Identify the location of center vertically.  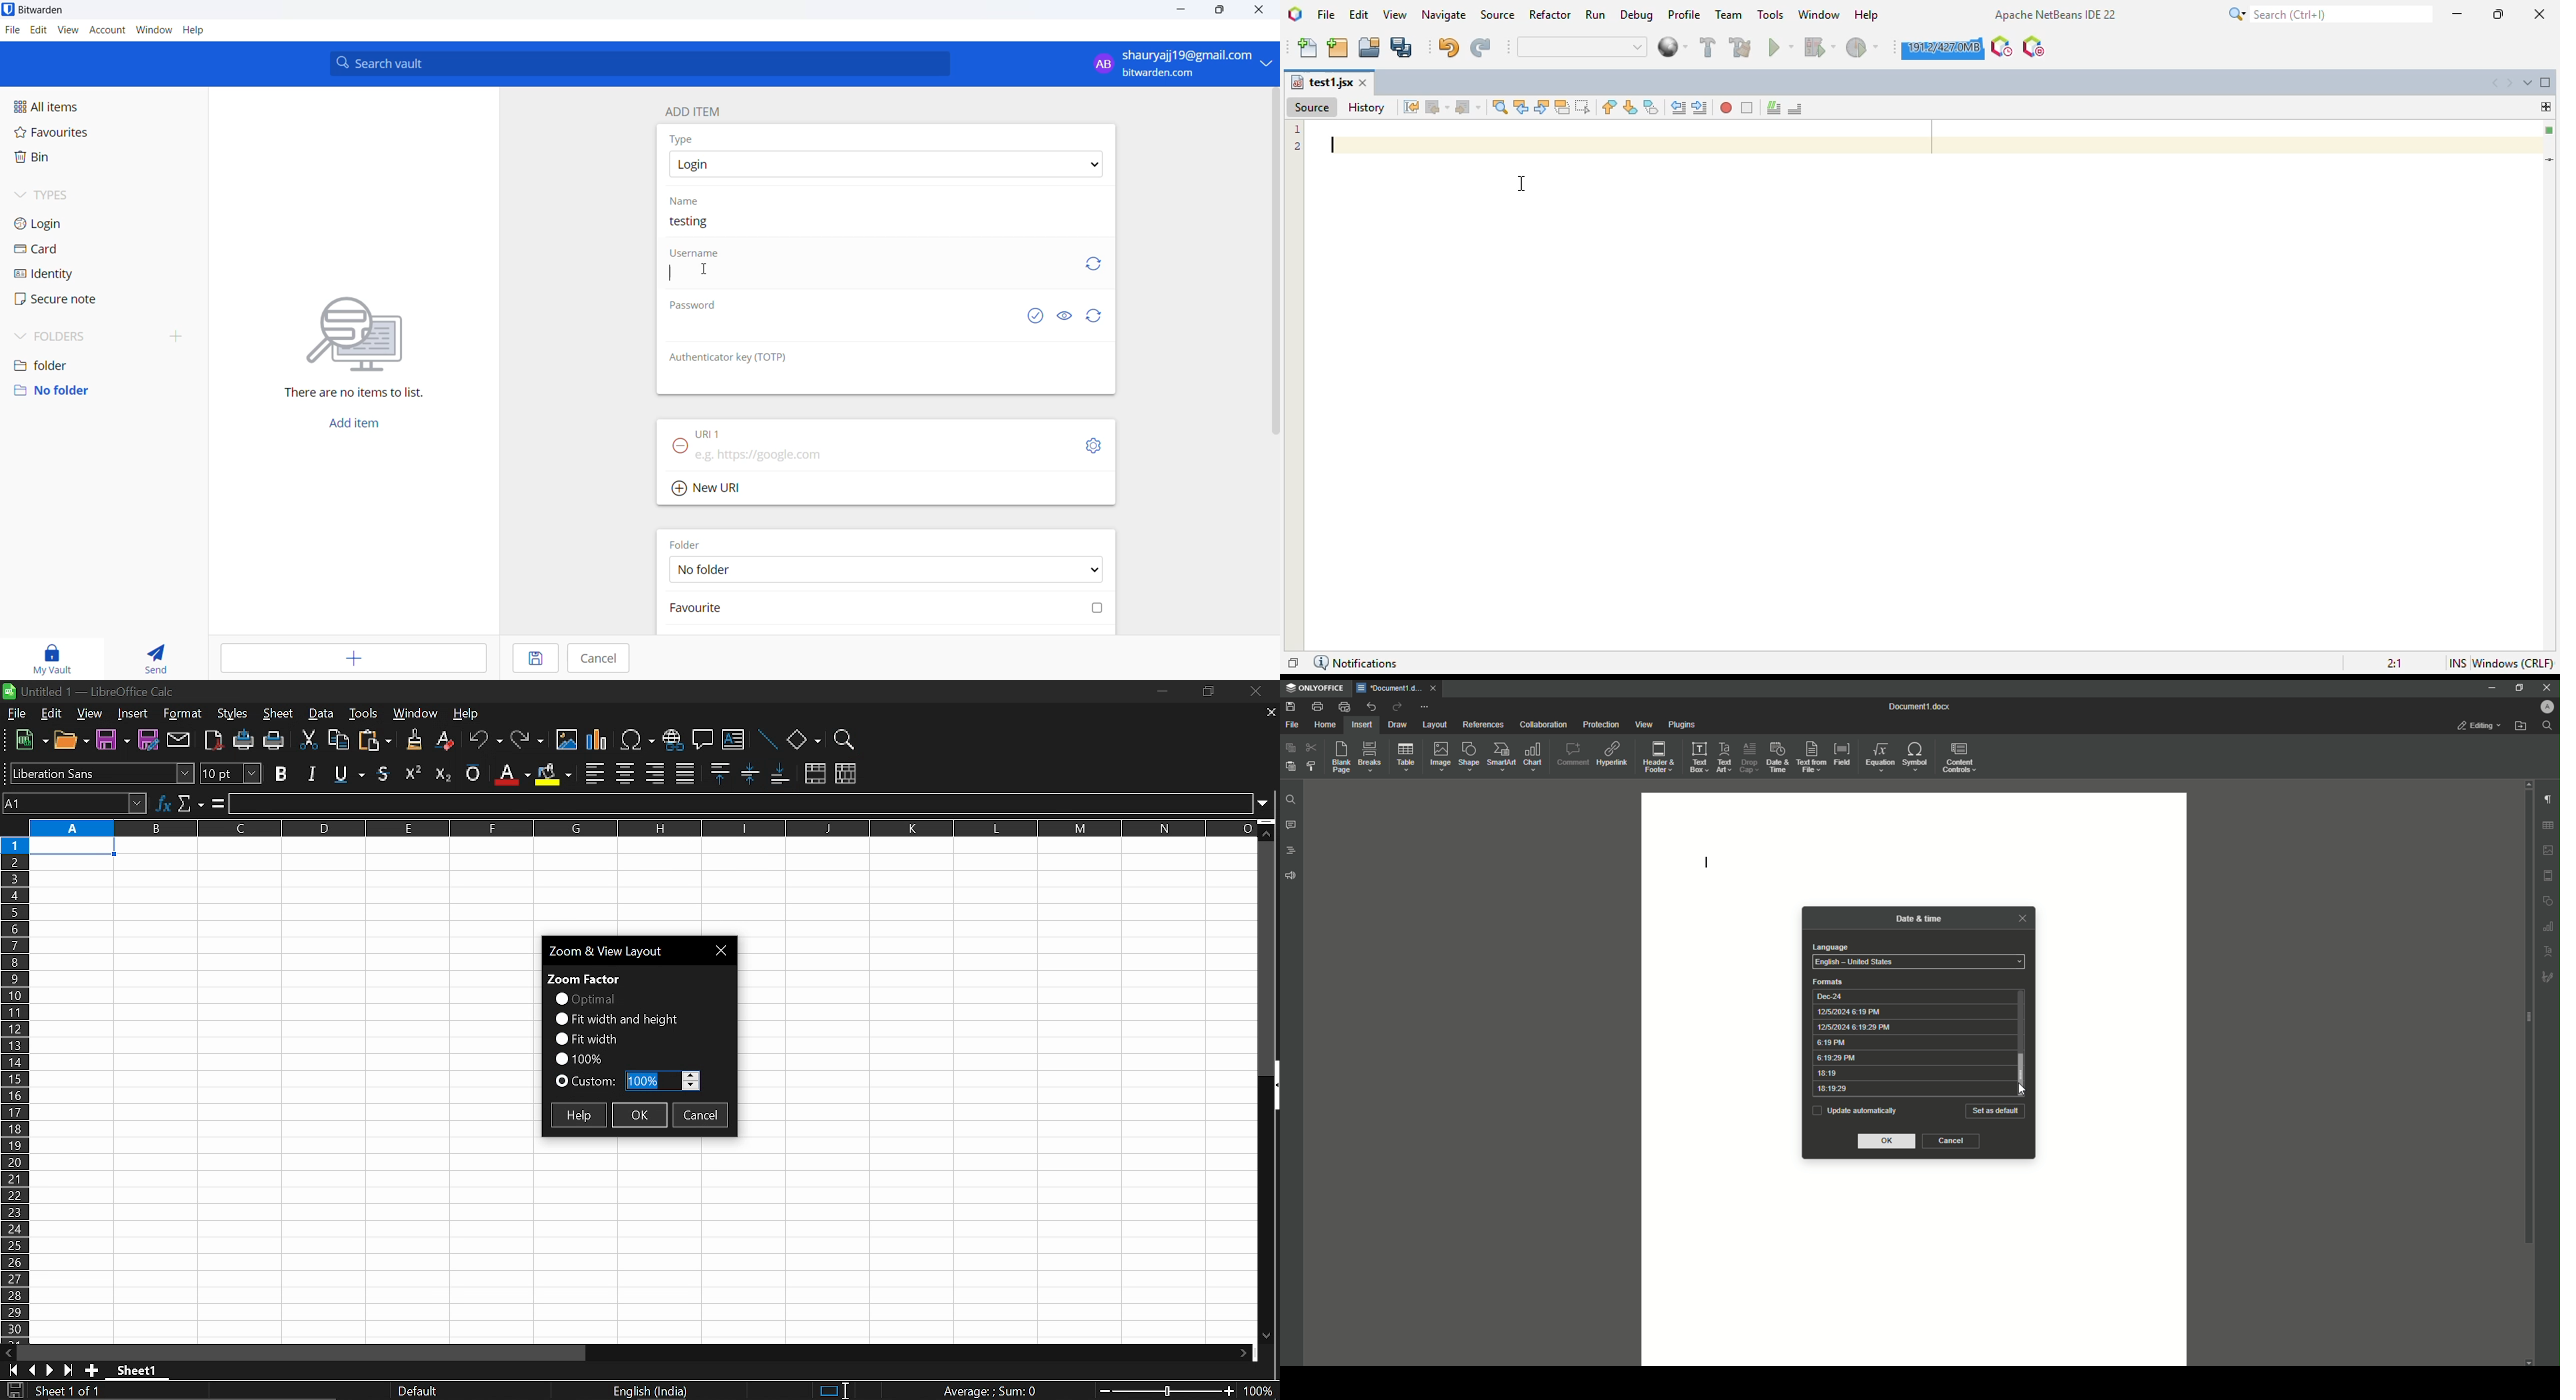
(750, 773).